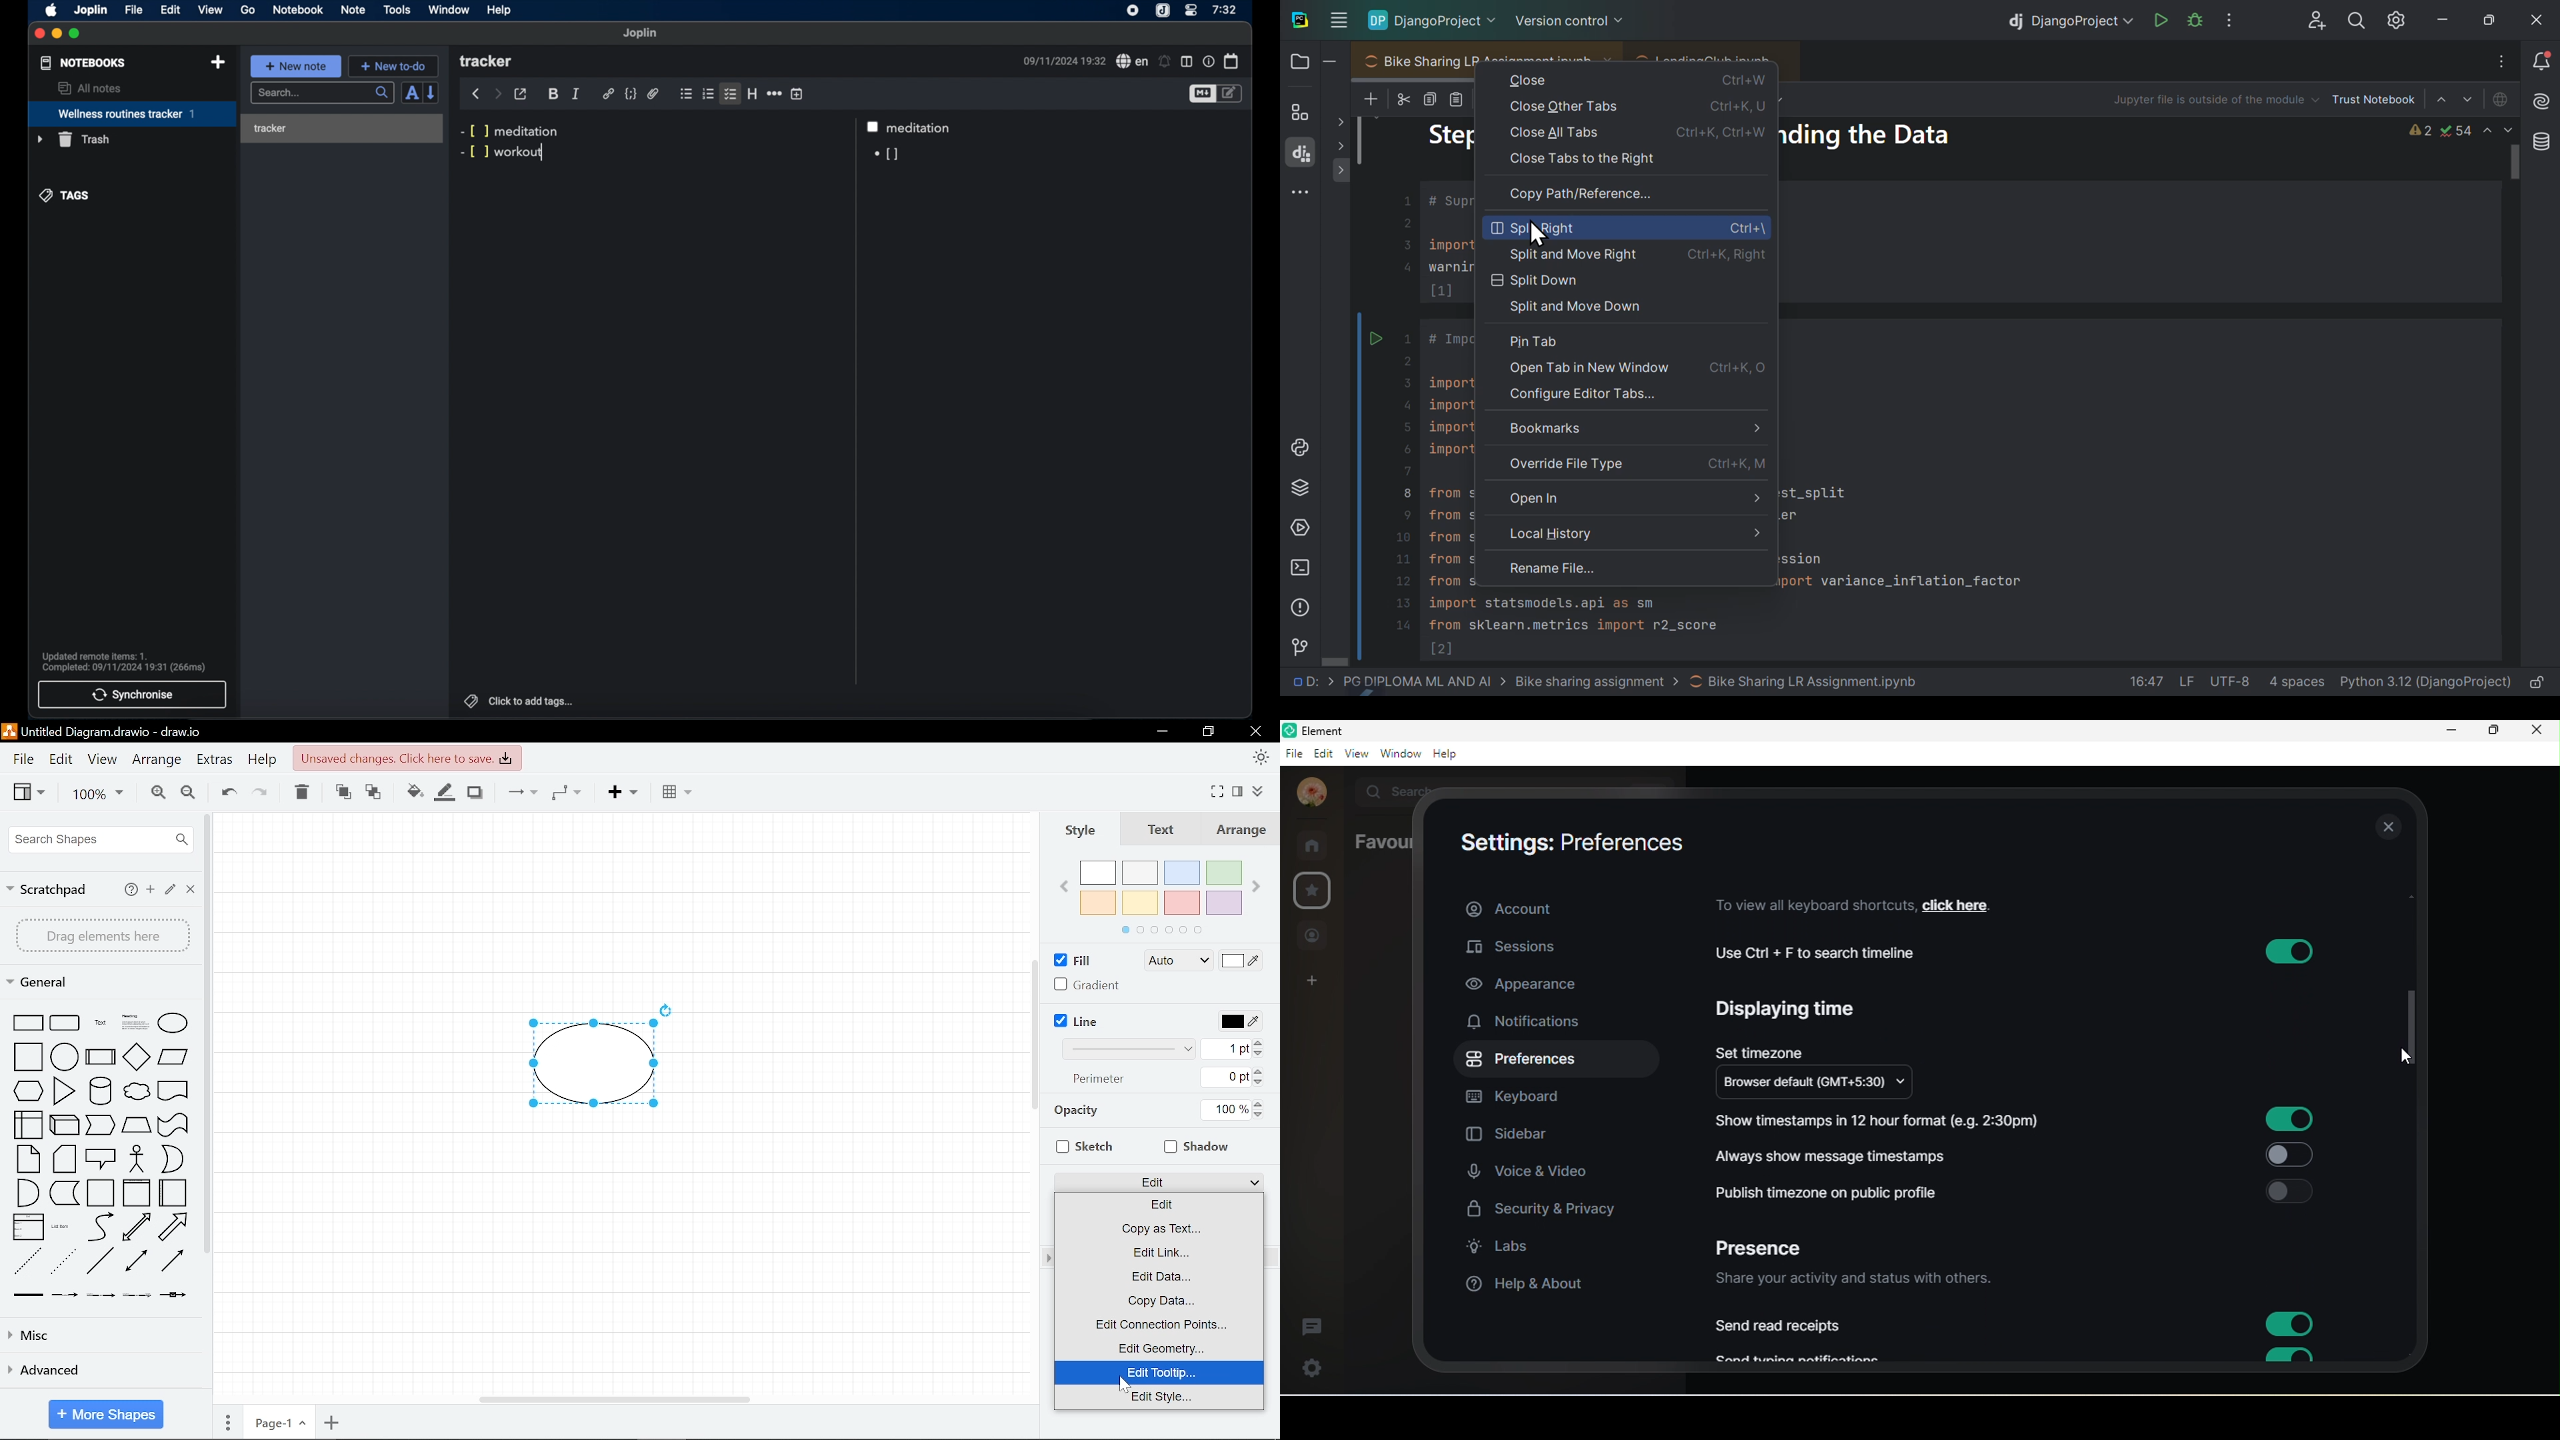 This screenshot has height=1456, width=2576. What do you see at coordinates (1159, 1276) in the screenshot?
I see `Edit data` at bounding box center [1159, 1276].